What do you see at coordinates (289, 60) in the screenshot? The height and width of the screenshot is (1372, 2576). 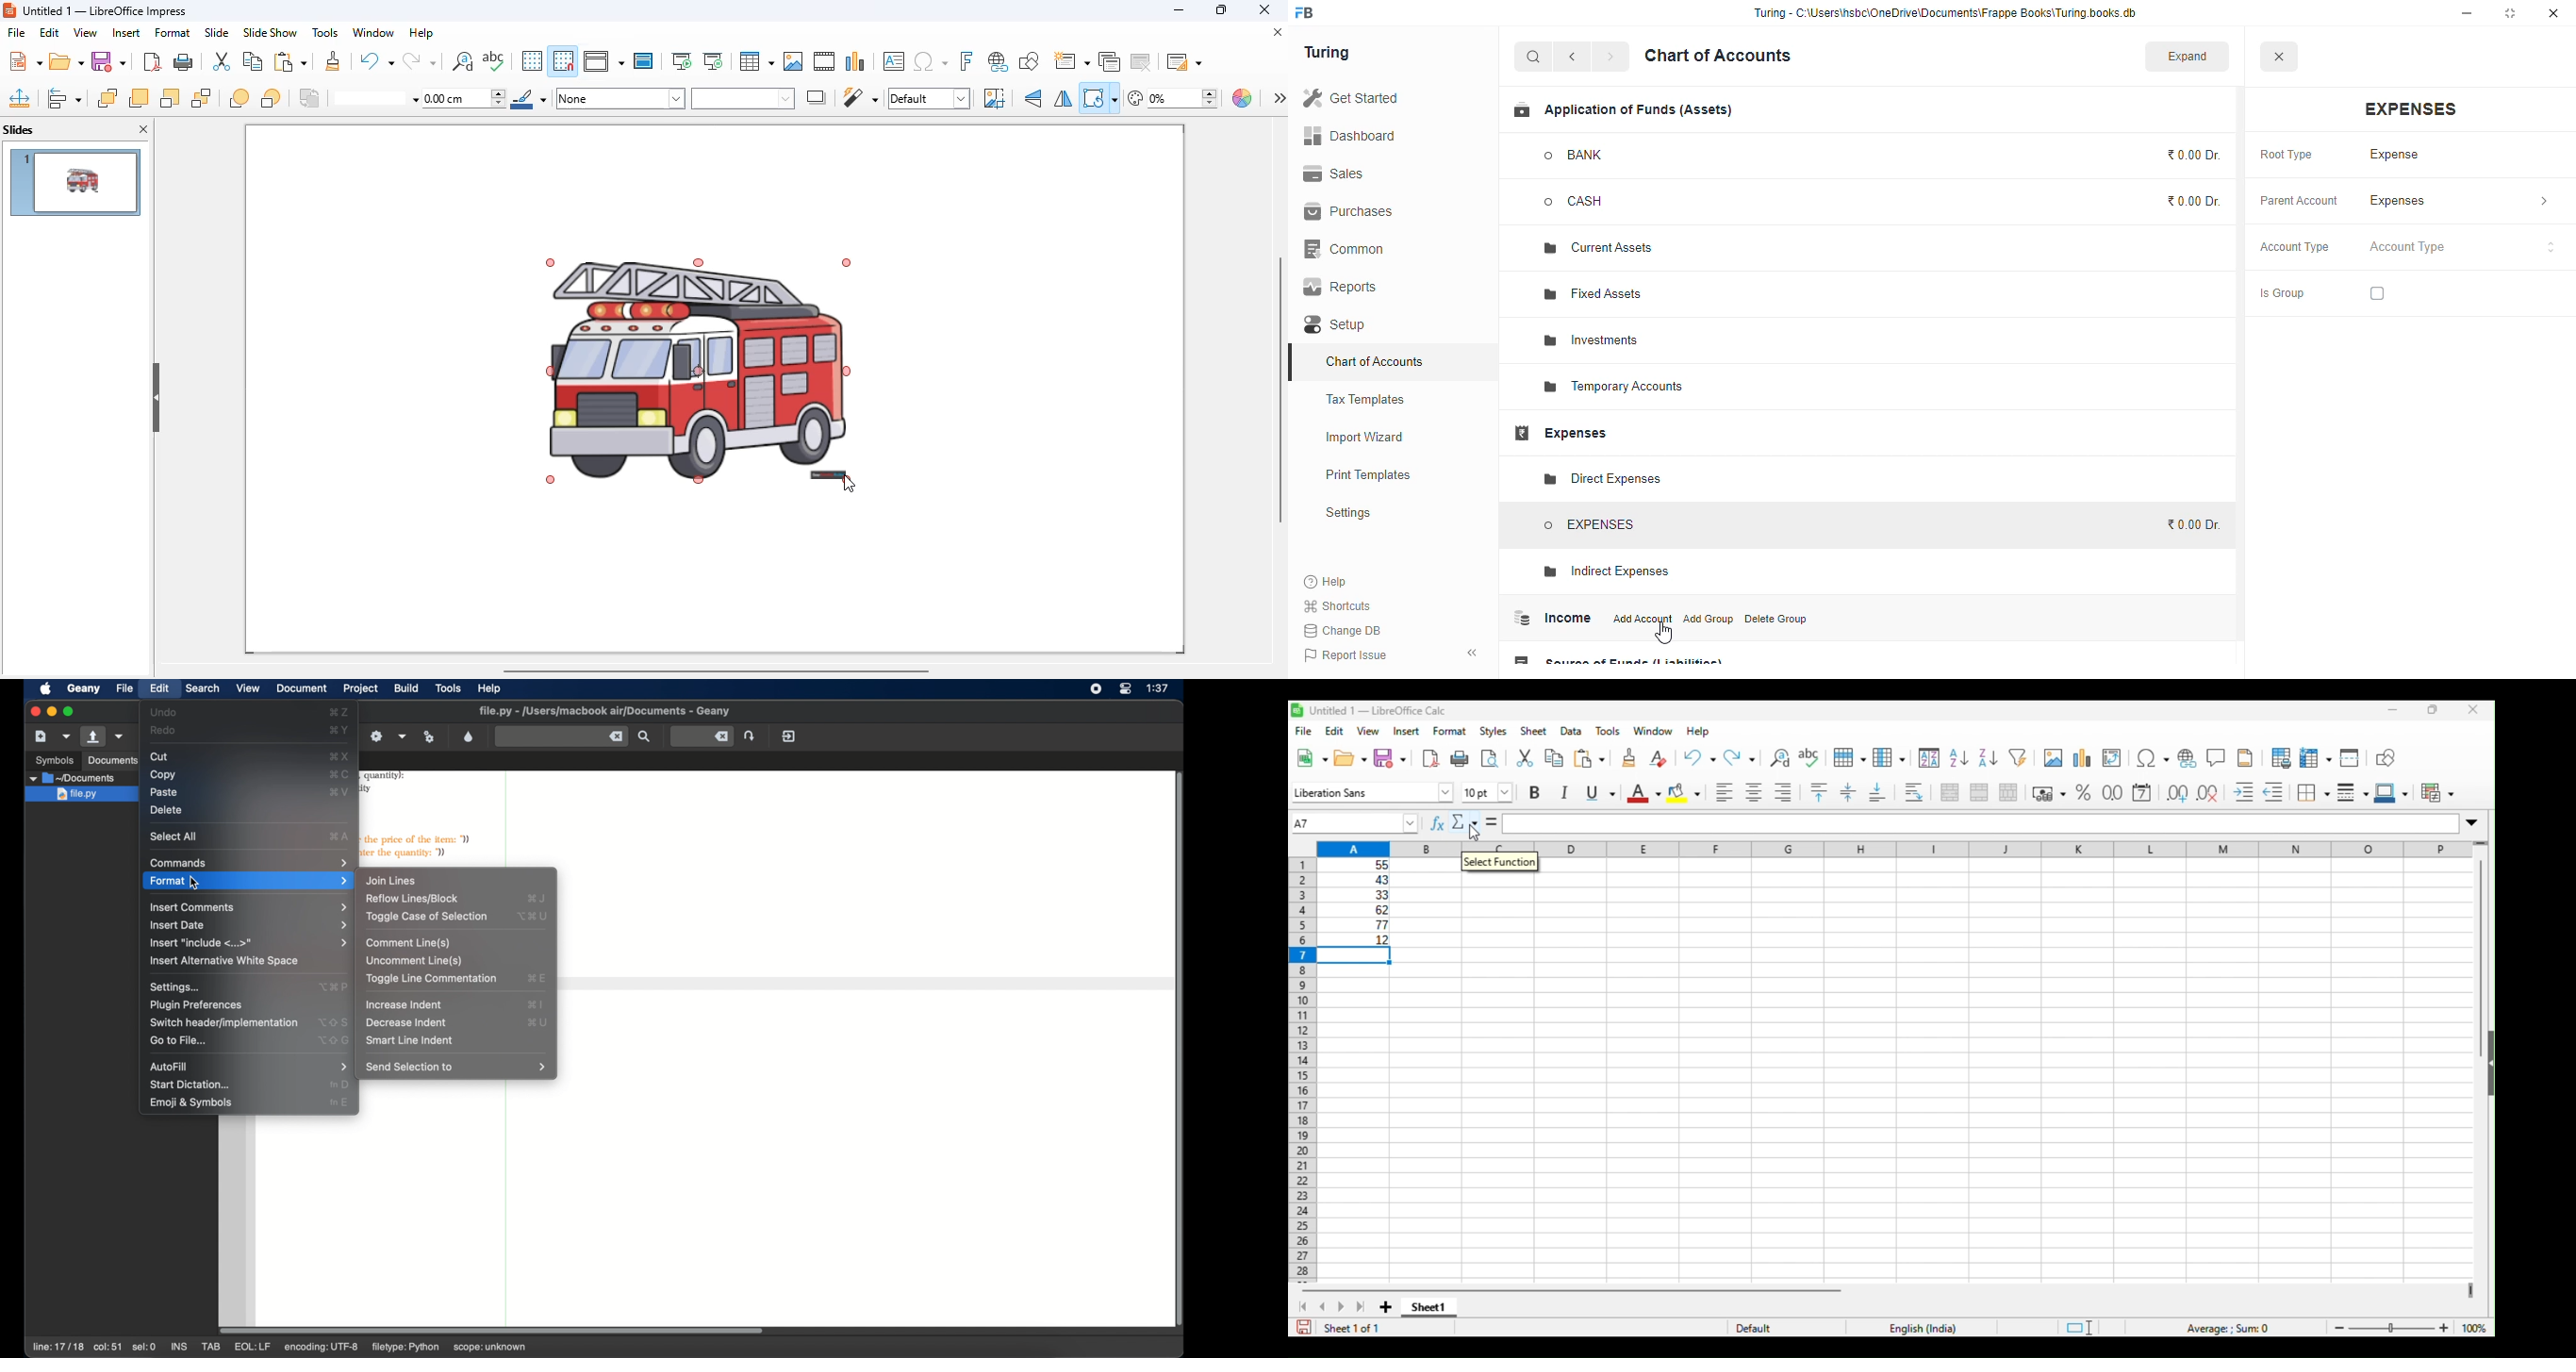 I see `paste` at bounding box center [289, 60].